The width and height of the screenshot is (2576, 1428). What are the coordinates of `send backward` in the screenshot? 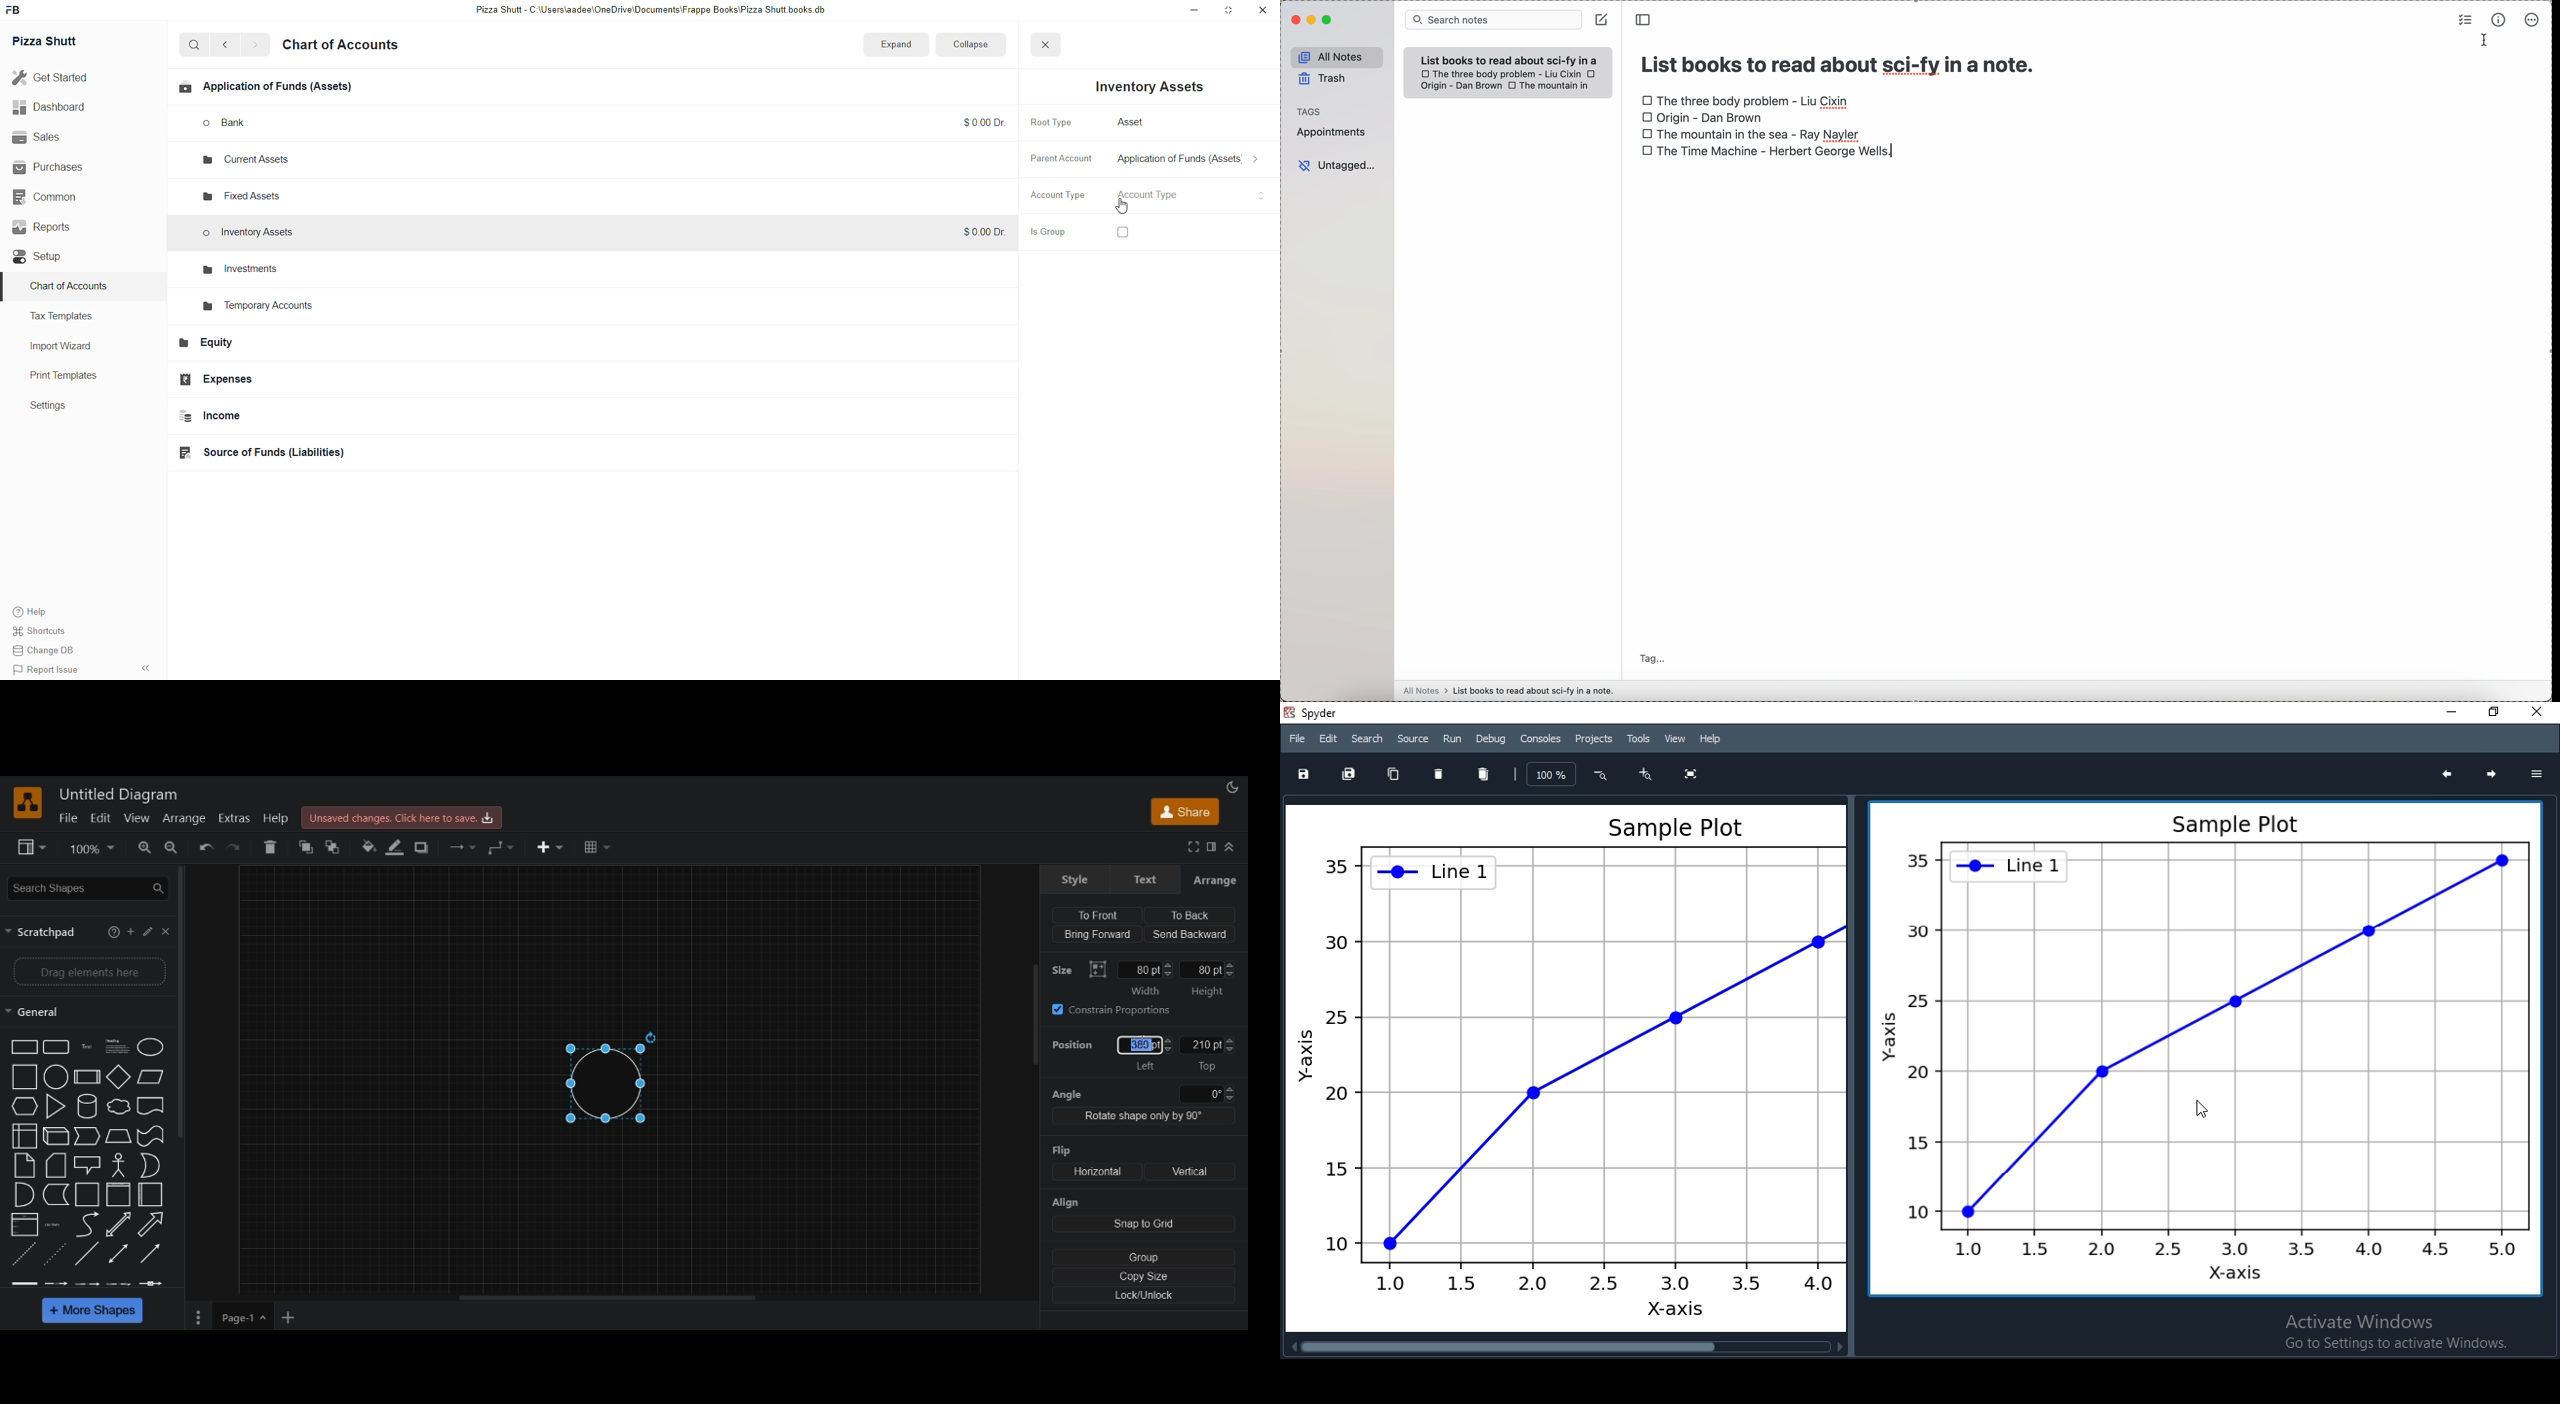 It's located at (1190, 934).